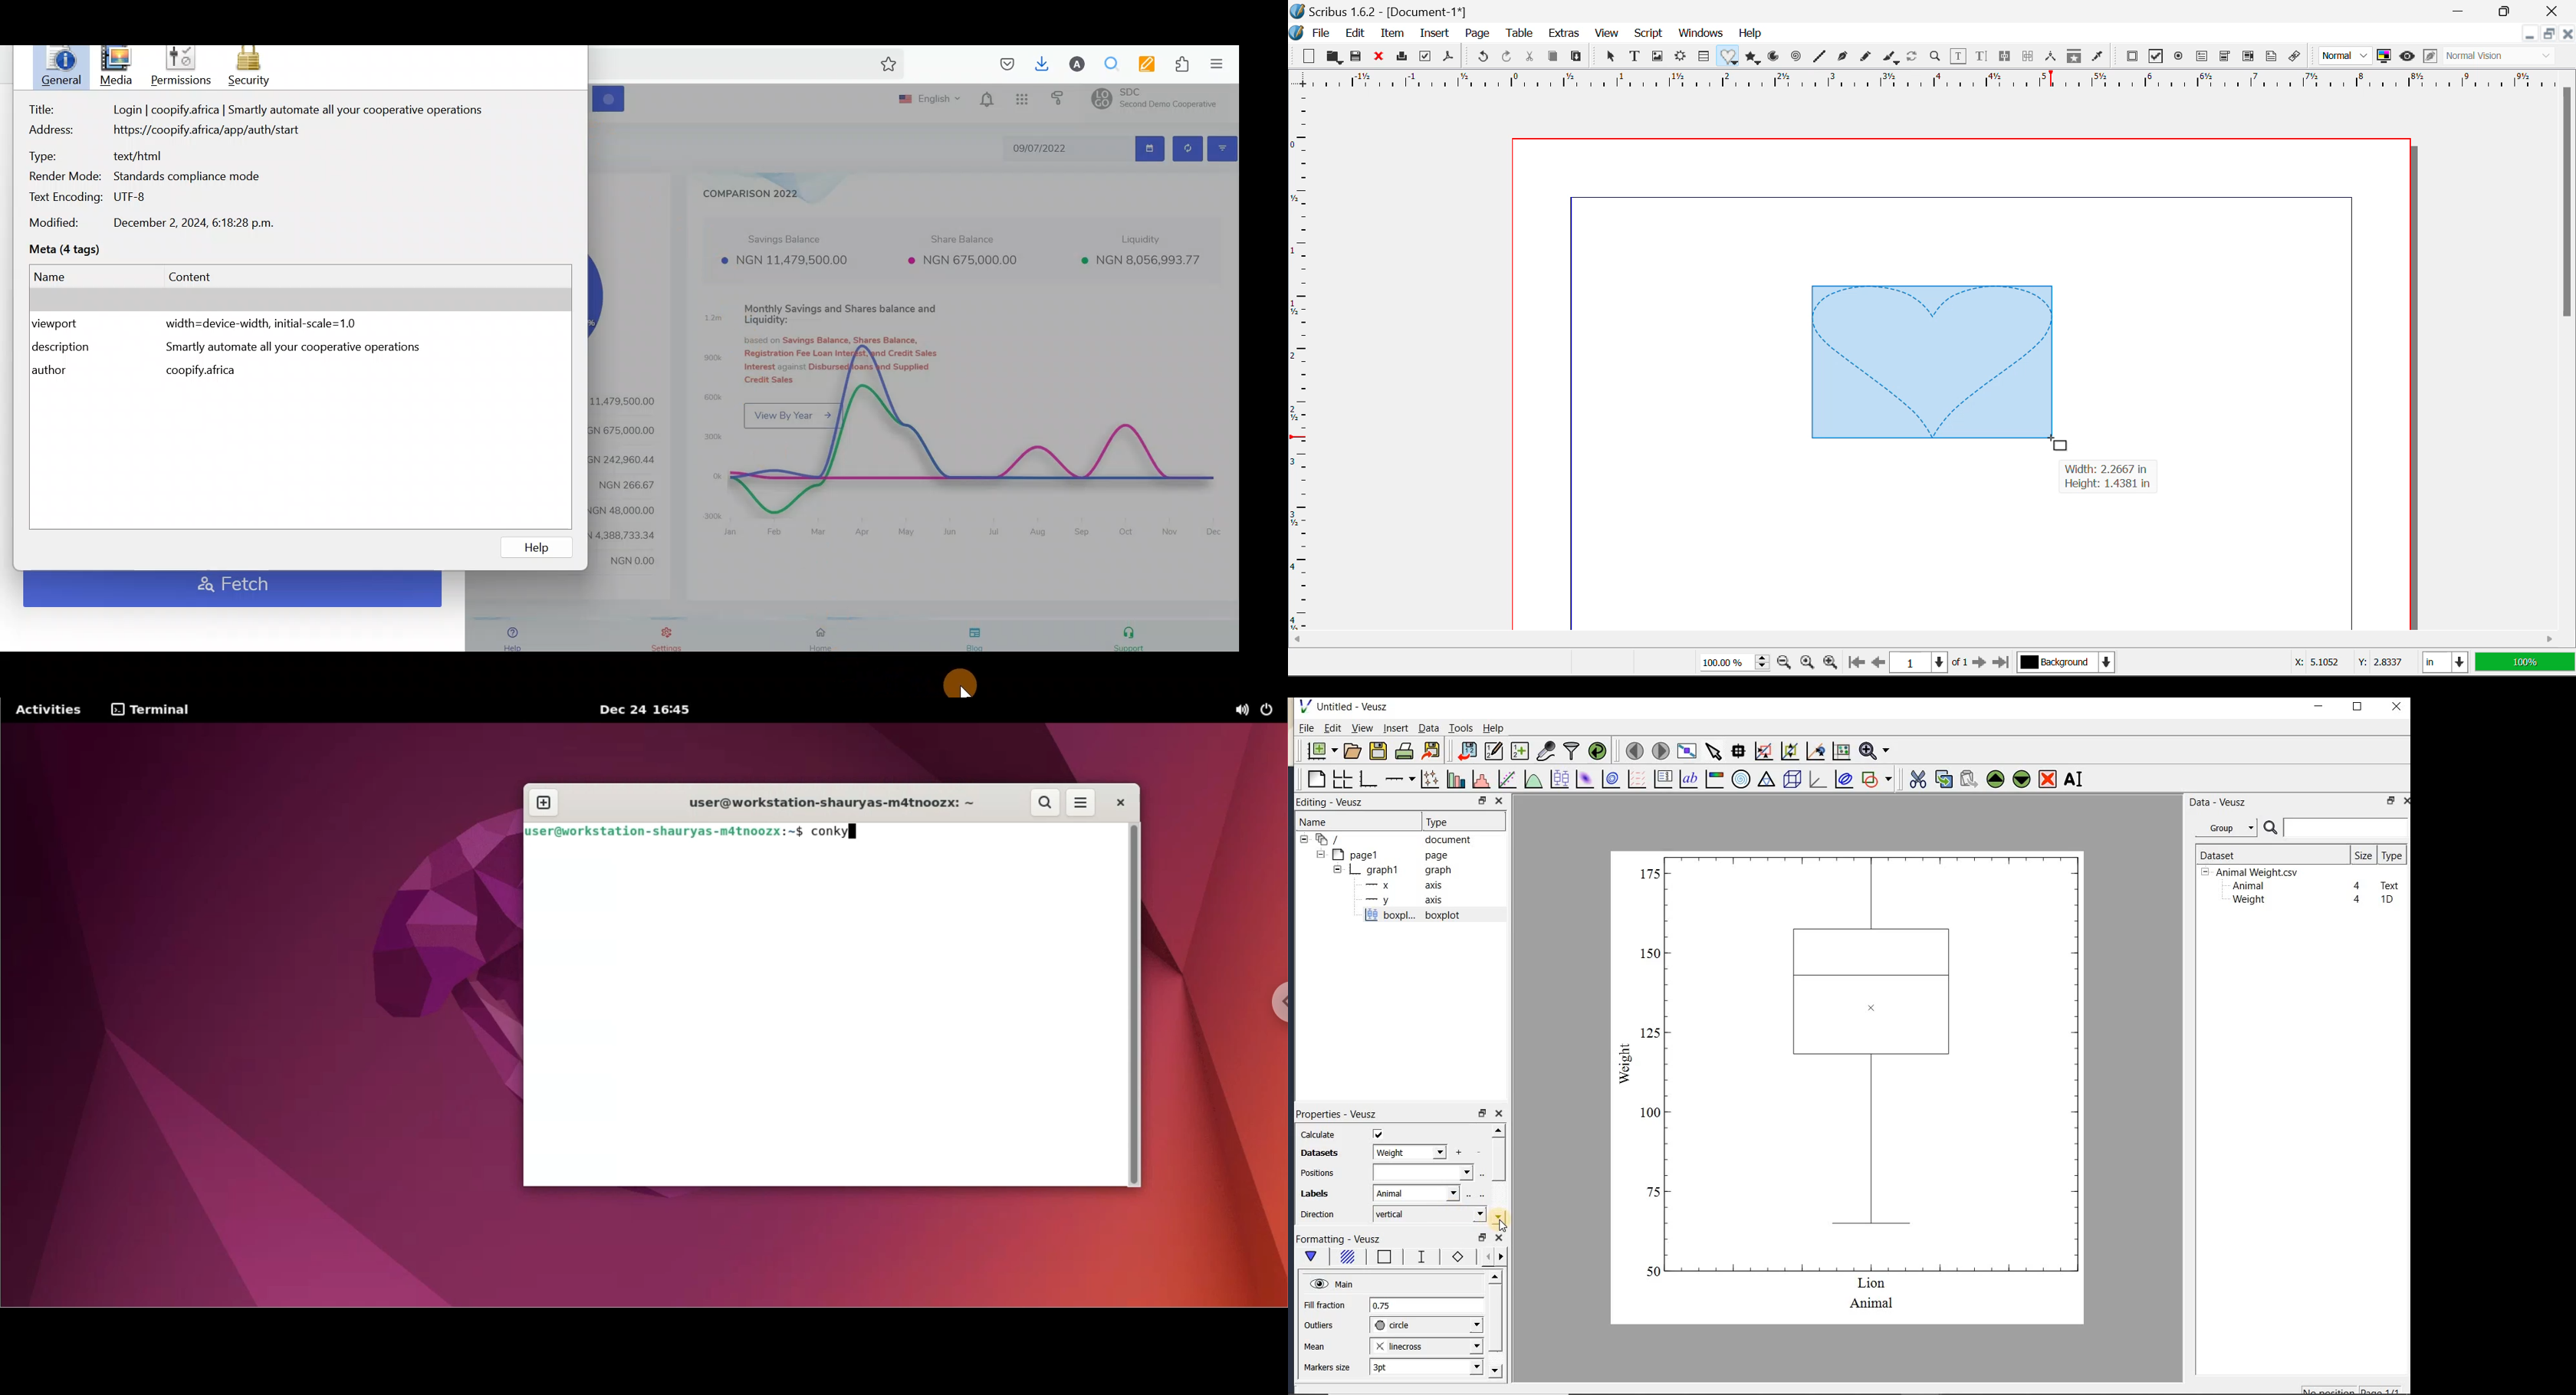 This screenshot has height=1400, width=2576. Describe the element at coordinates (1408, 1152) in the screenshot. I see `data` at that location.